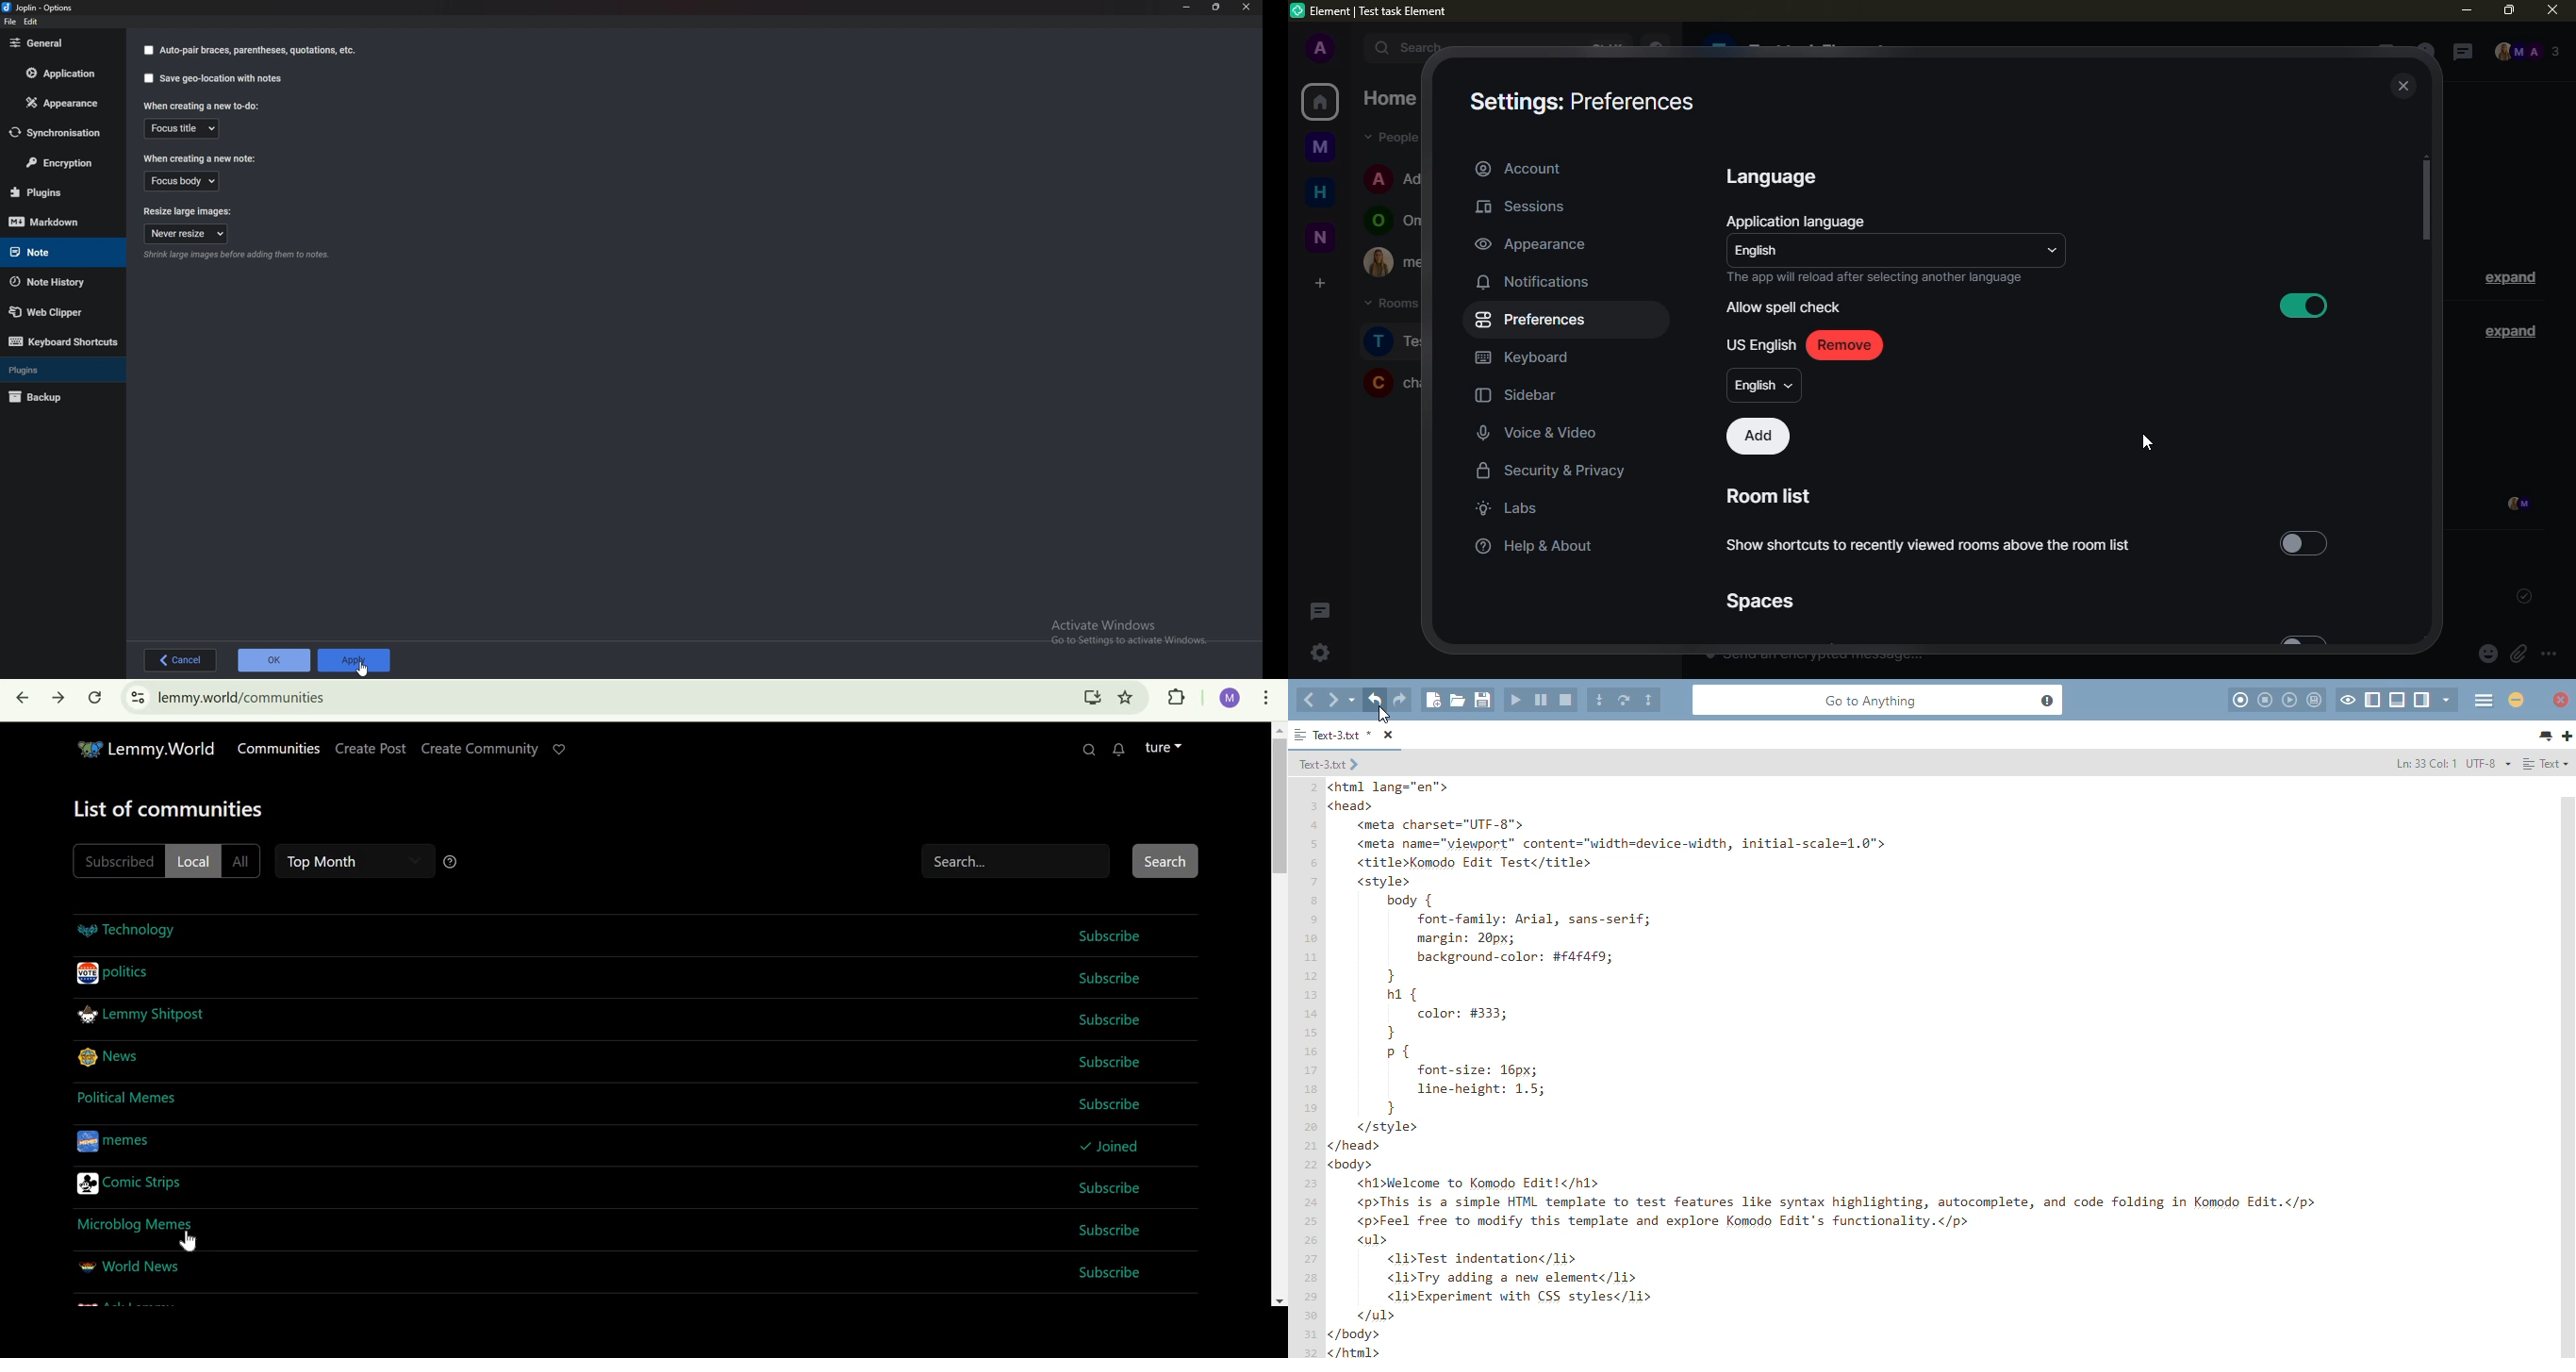  What do you see at coordinates (247, 698) in the screenshot?
I see `lemmy.world/communities` at bounding box center [247, 698].